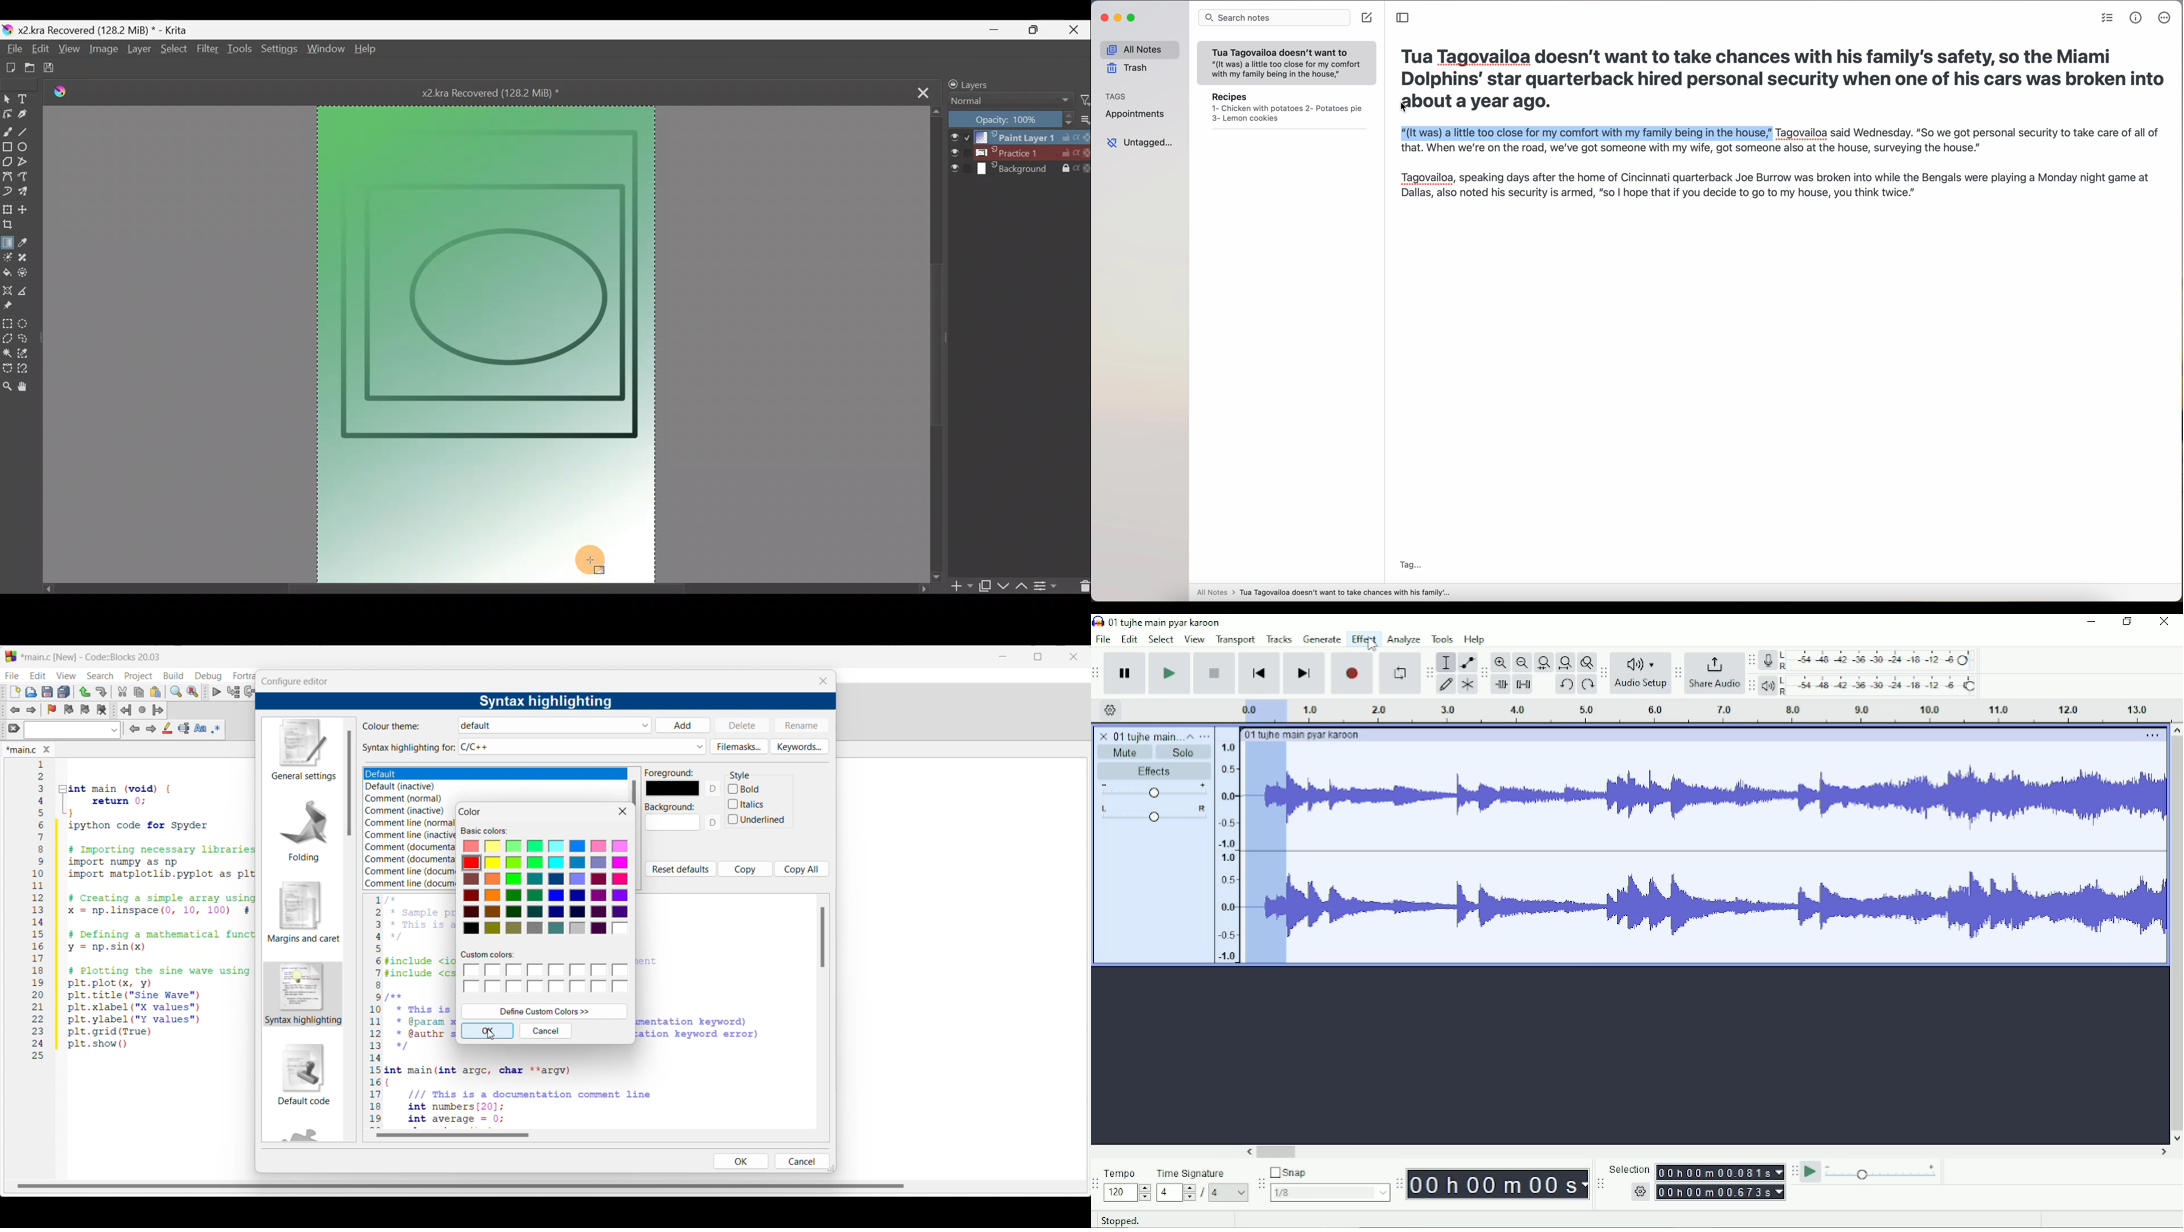 This screenshot has height=1232, width=2184. I want to click on trash, so click(1128, 68).